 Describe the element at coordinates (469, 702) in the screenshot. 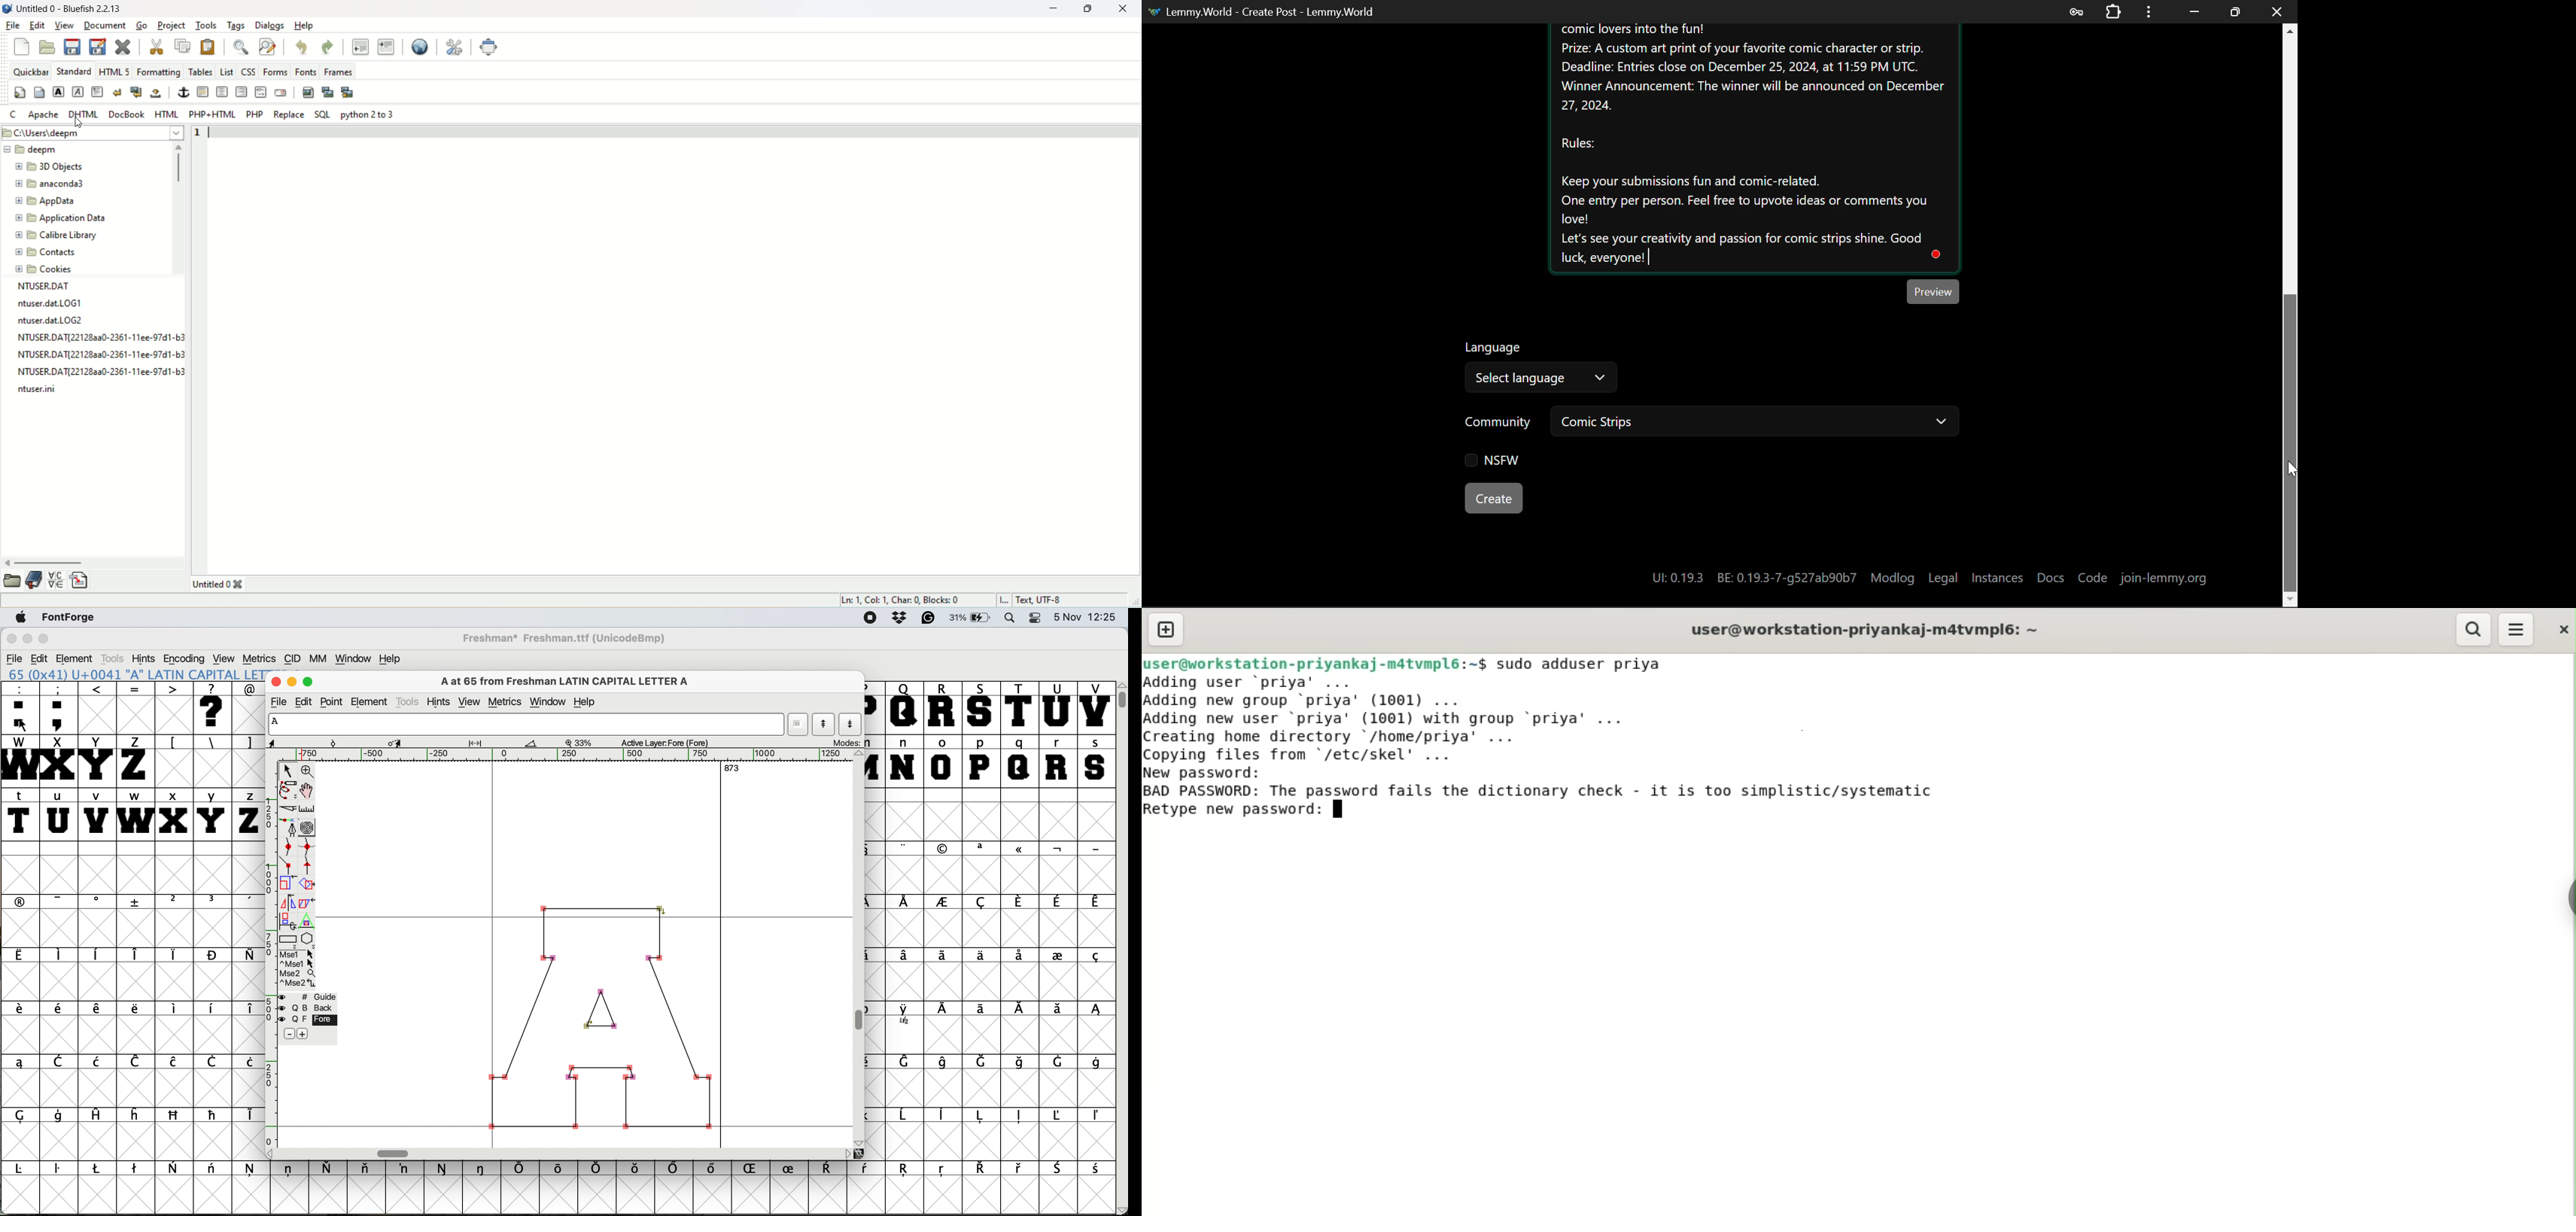

I see `view` at that location.